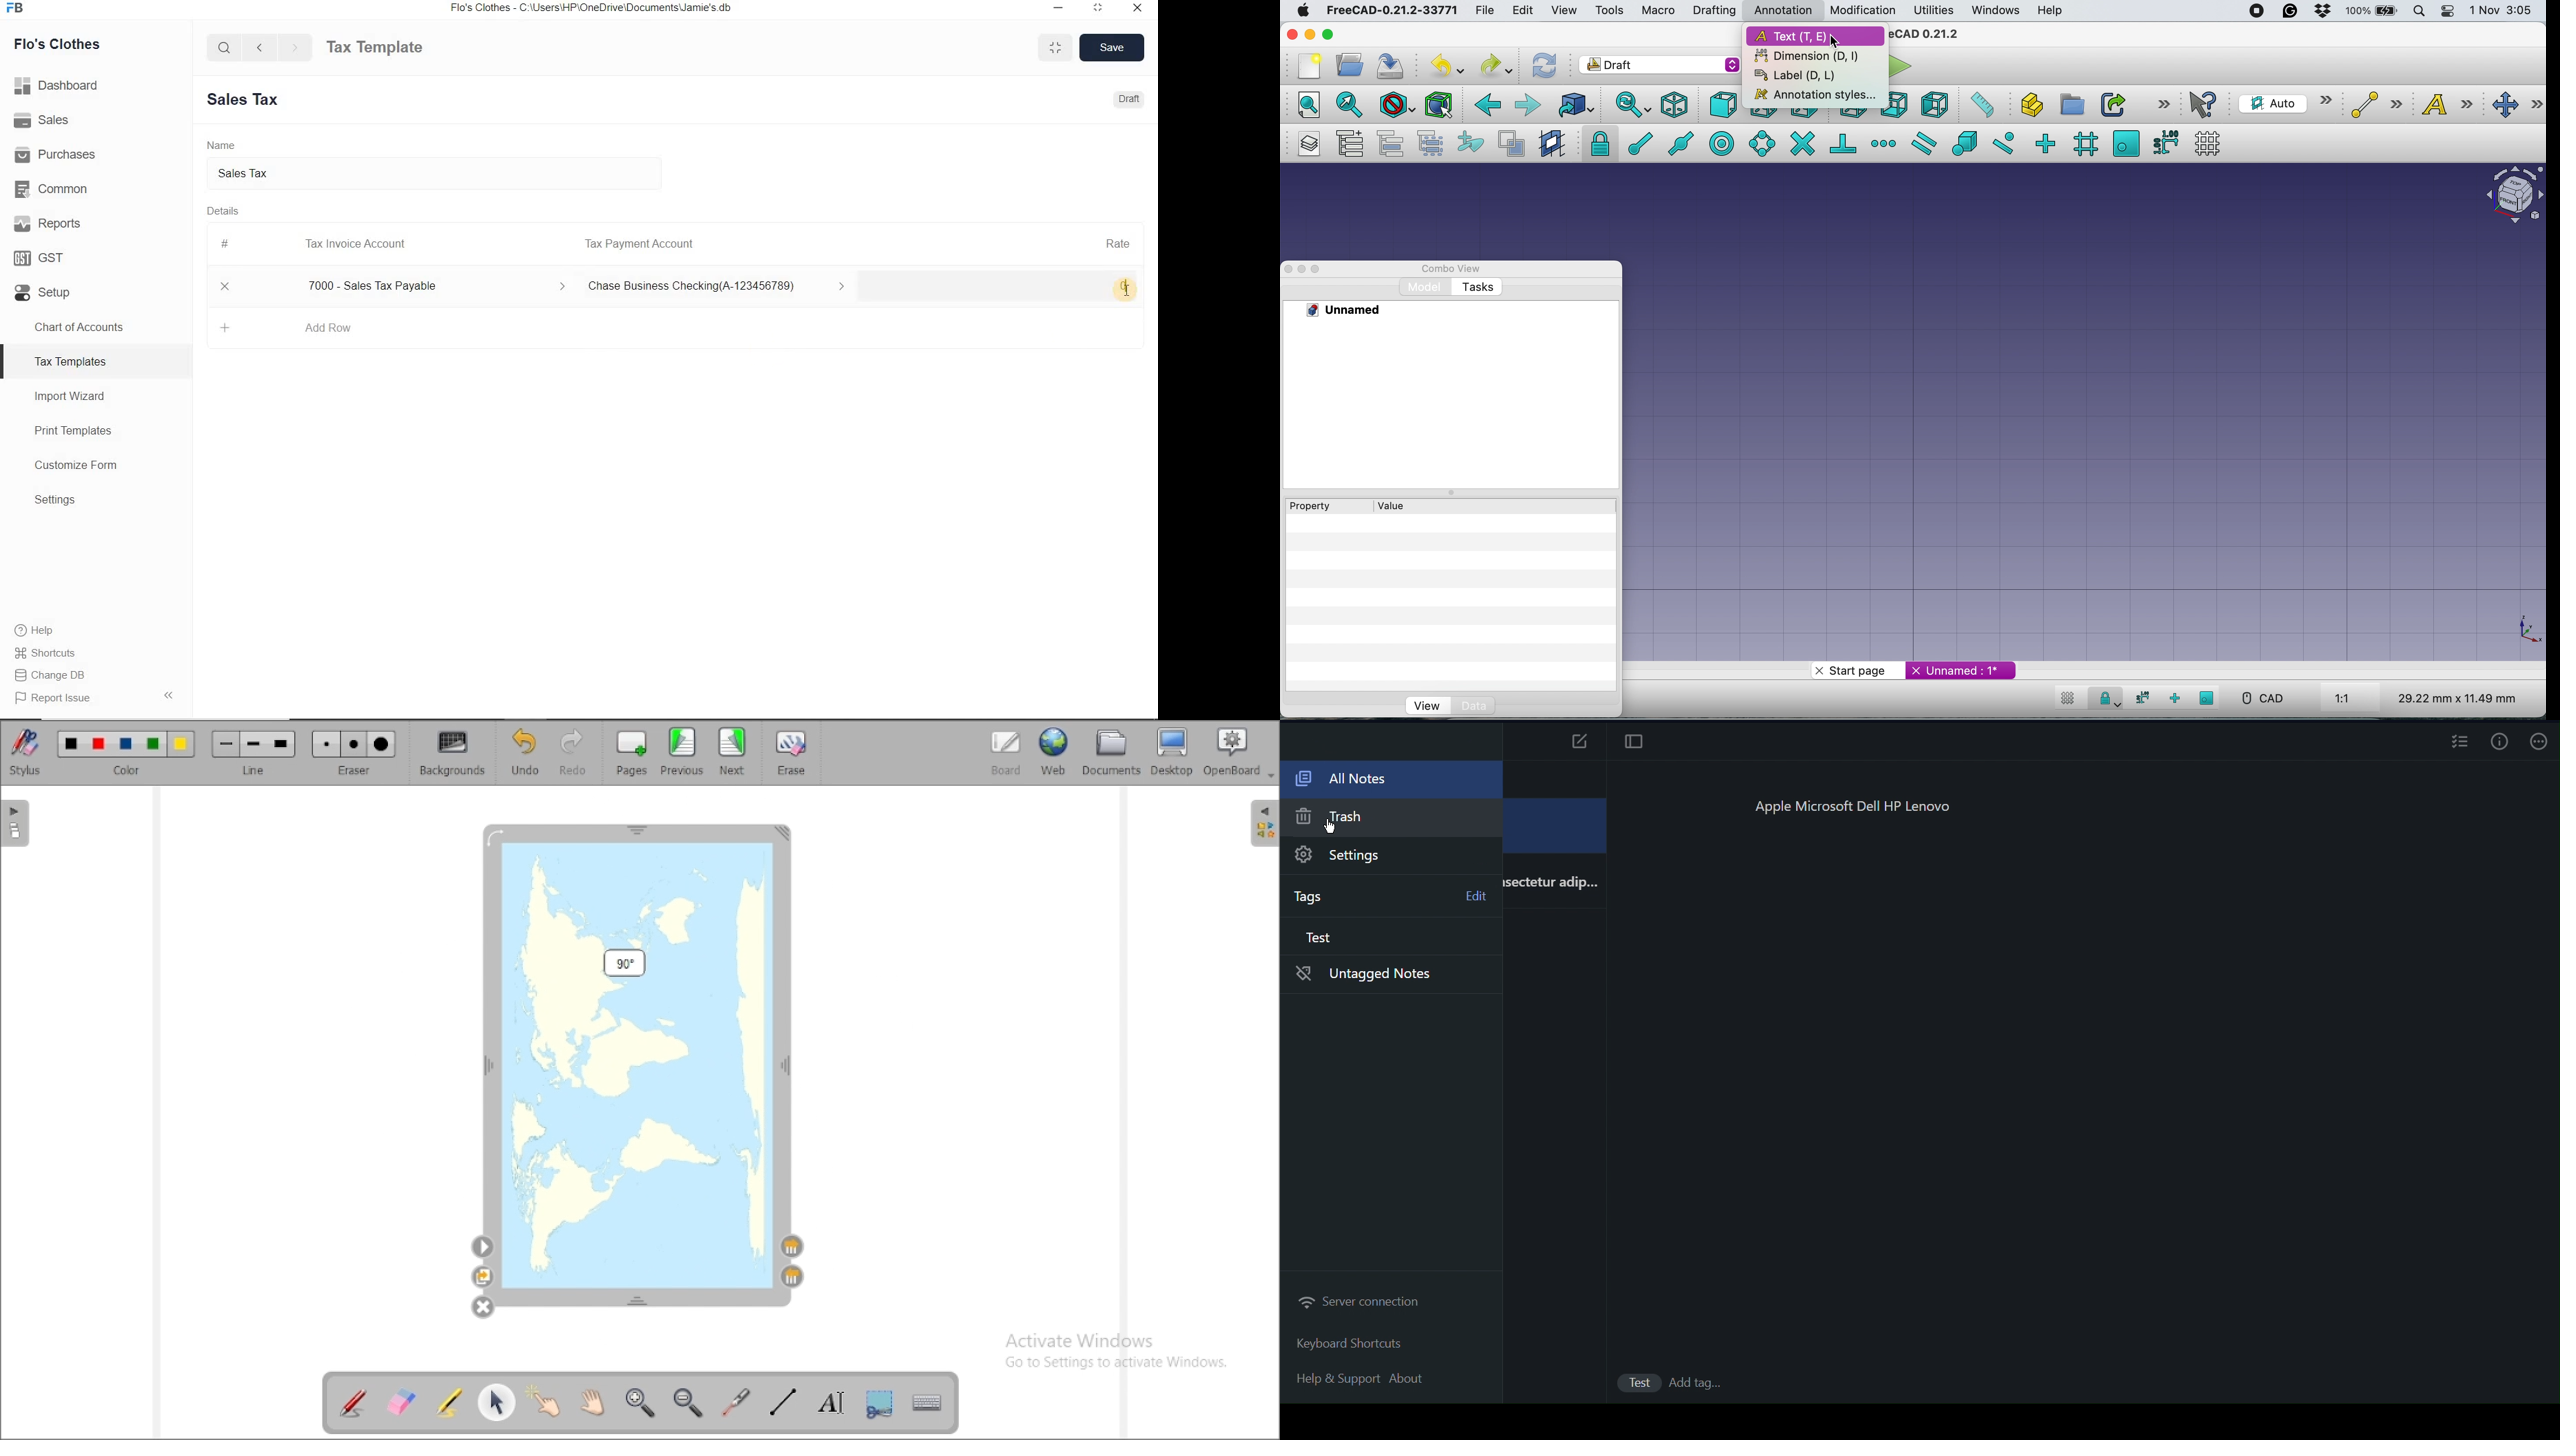 This screenshot has width=2576, height=1456. What do you see at coordinates (1966, 143) in the screenshot?
I see `snap special` at bounding box center [1966, 143].